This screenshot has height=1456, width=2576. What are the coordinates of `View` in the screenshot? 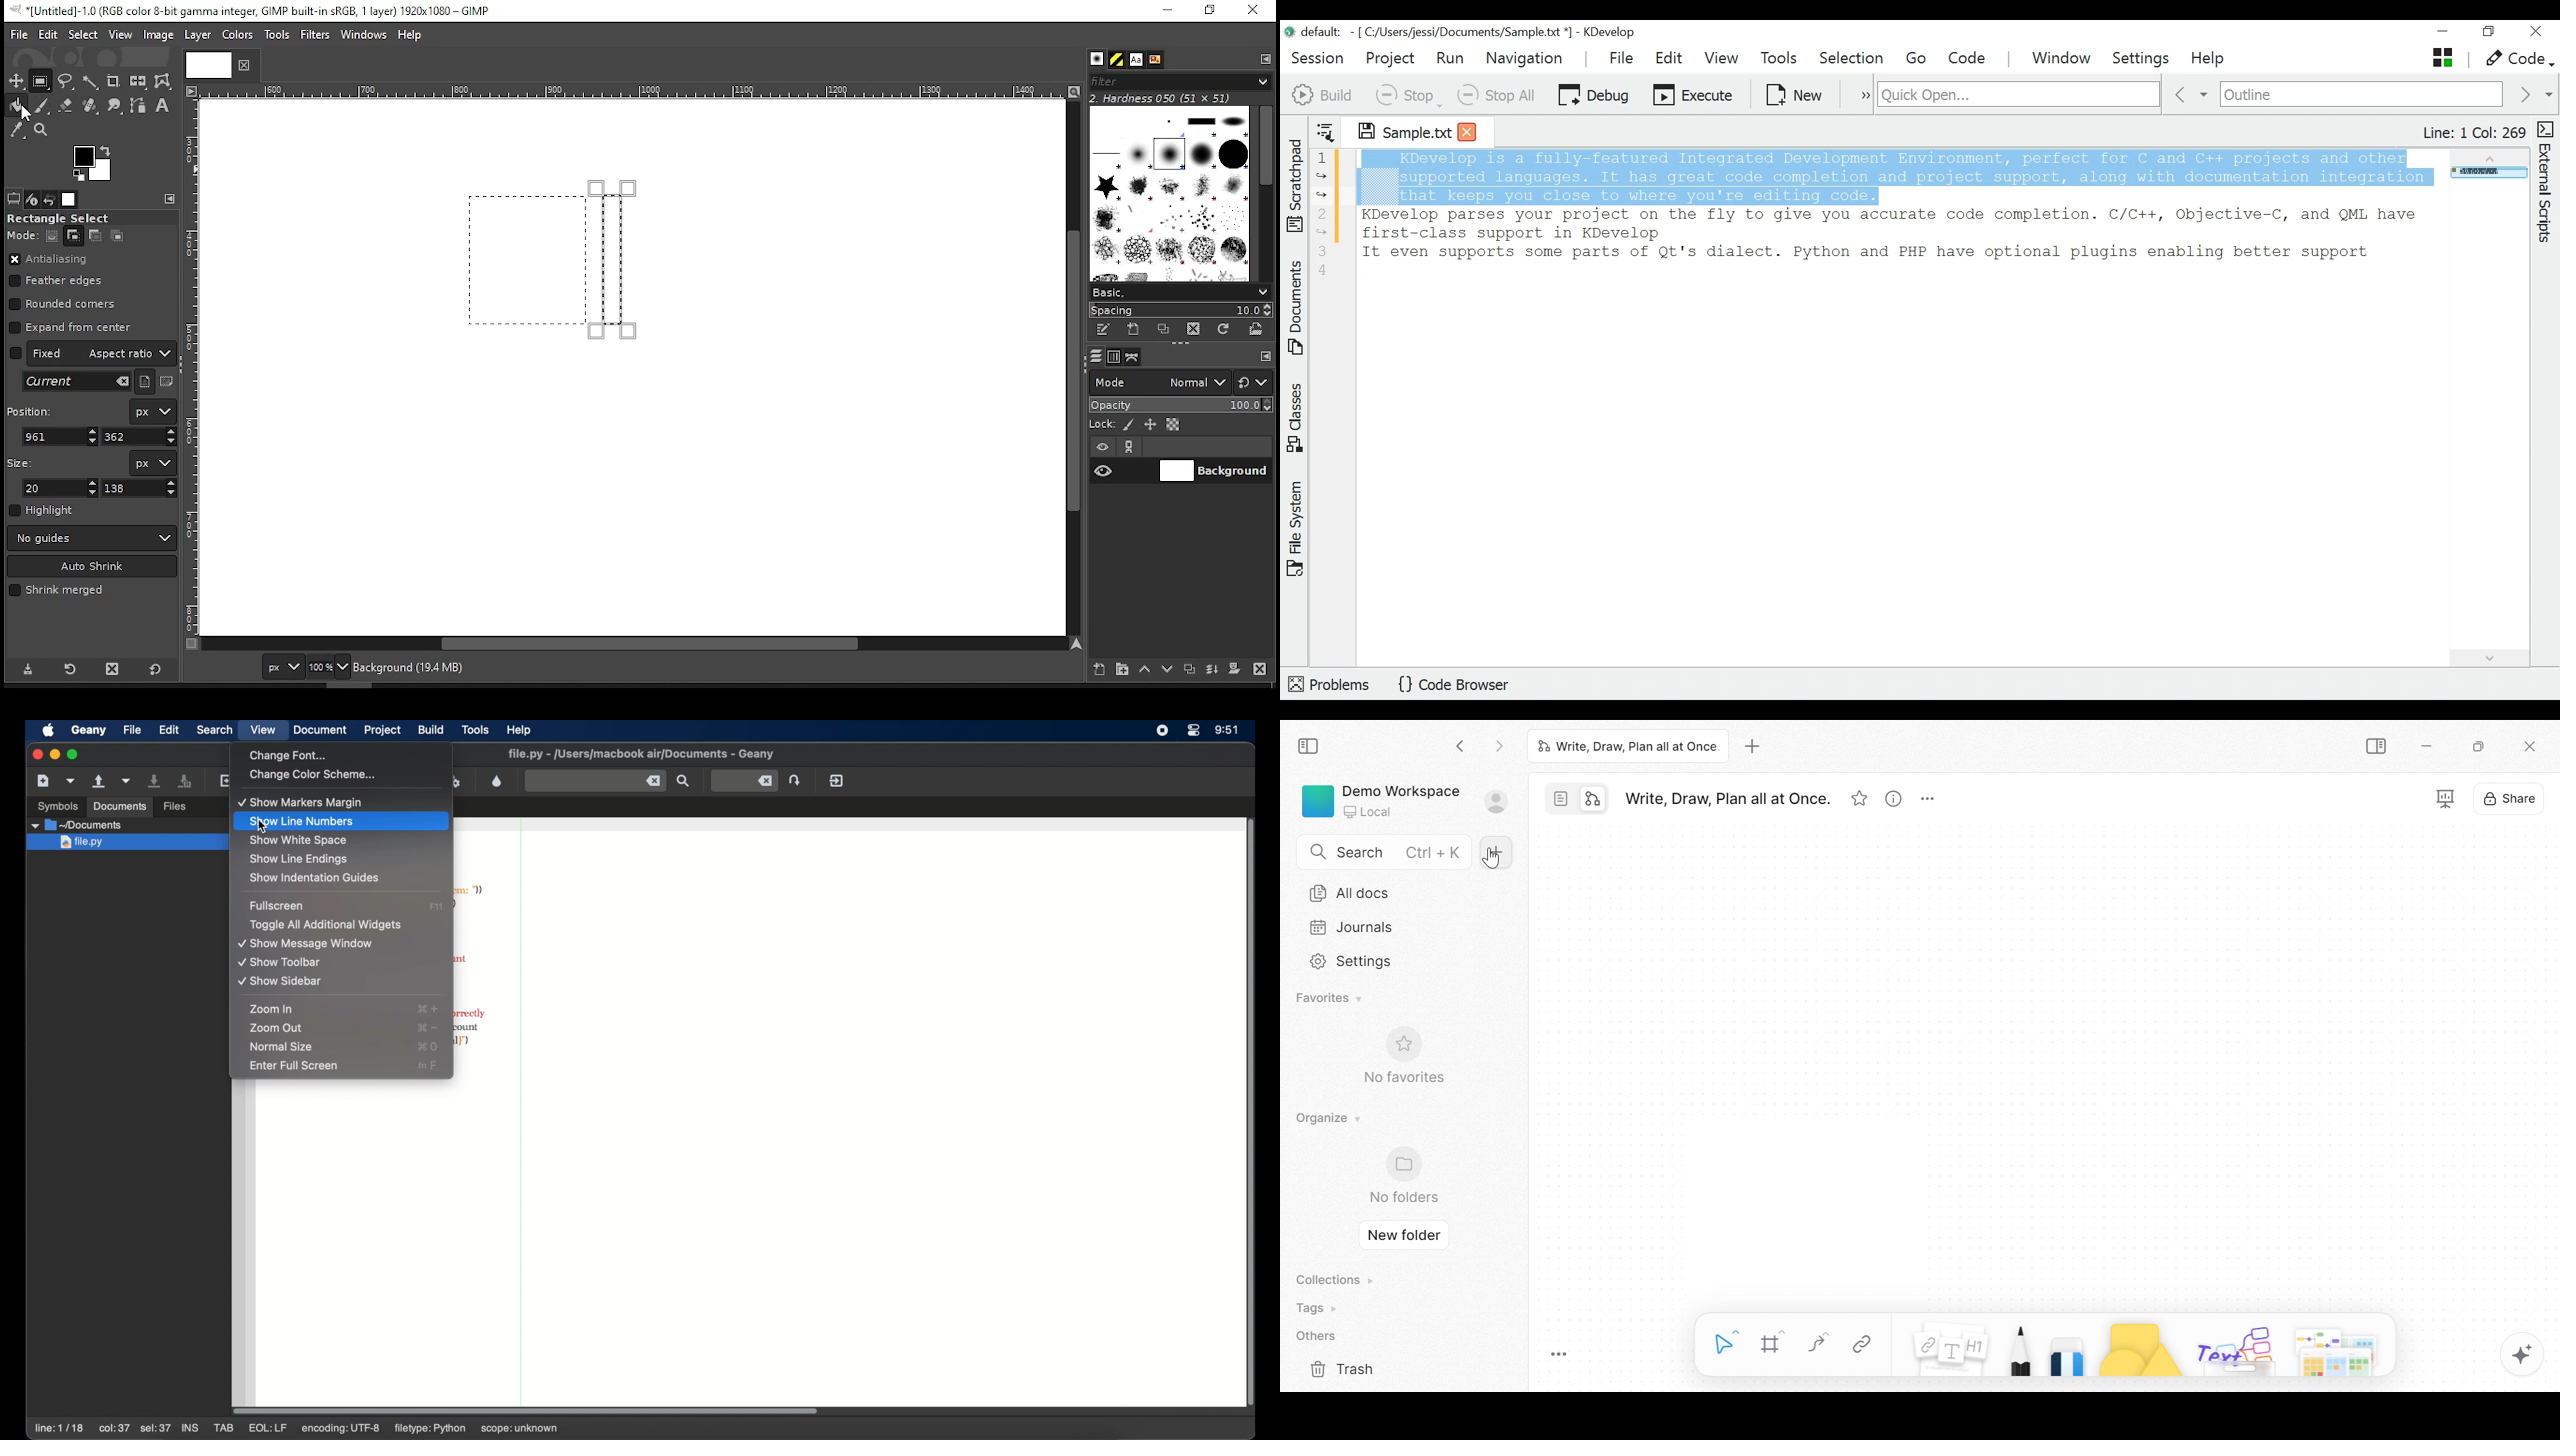 It's located at (1721, 58).